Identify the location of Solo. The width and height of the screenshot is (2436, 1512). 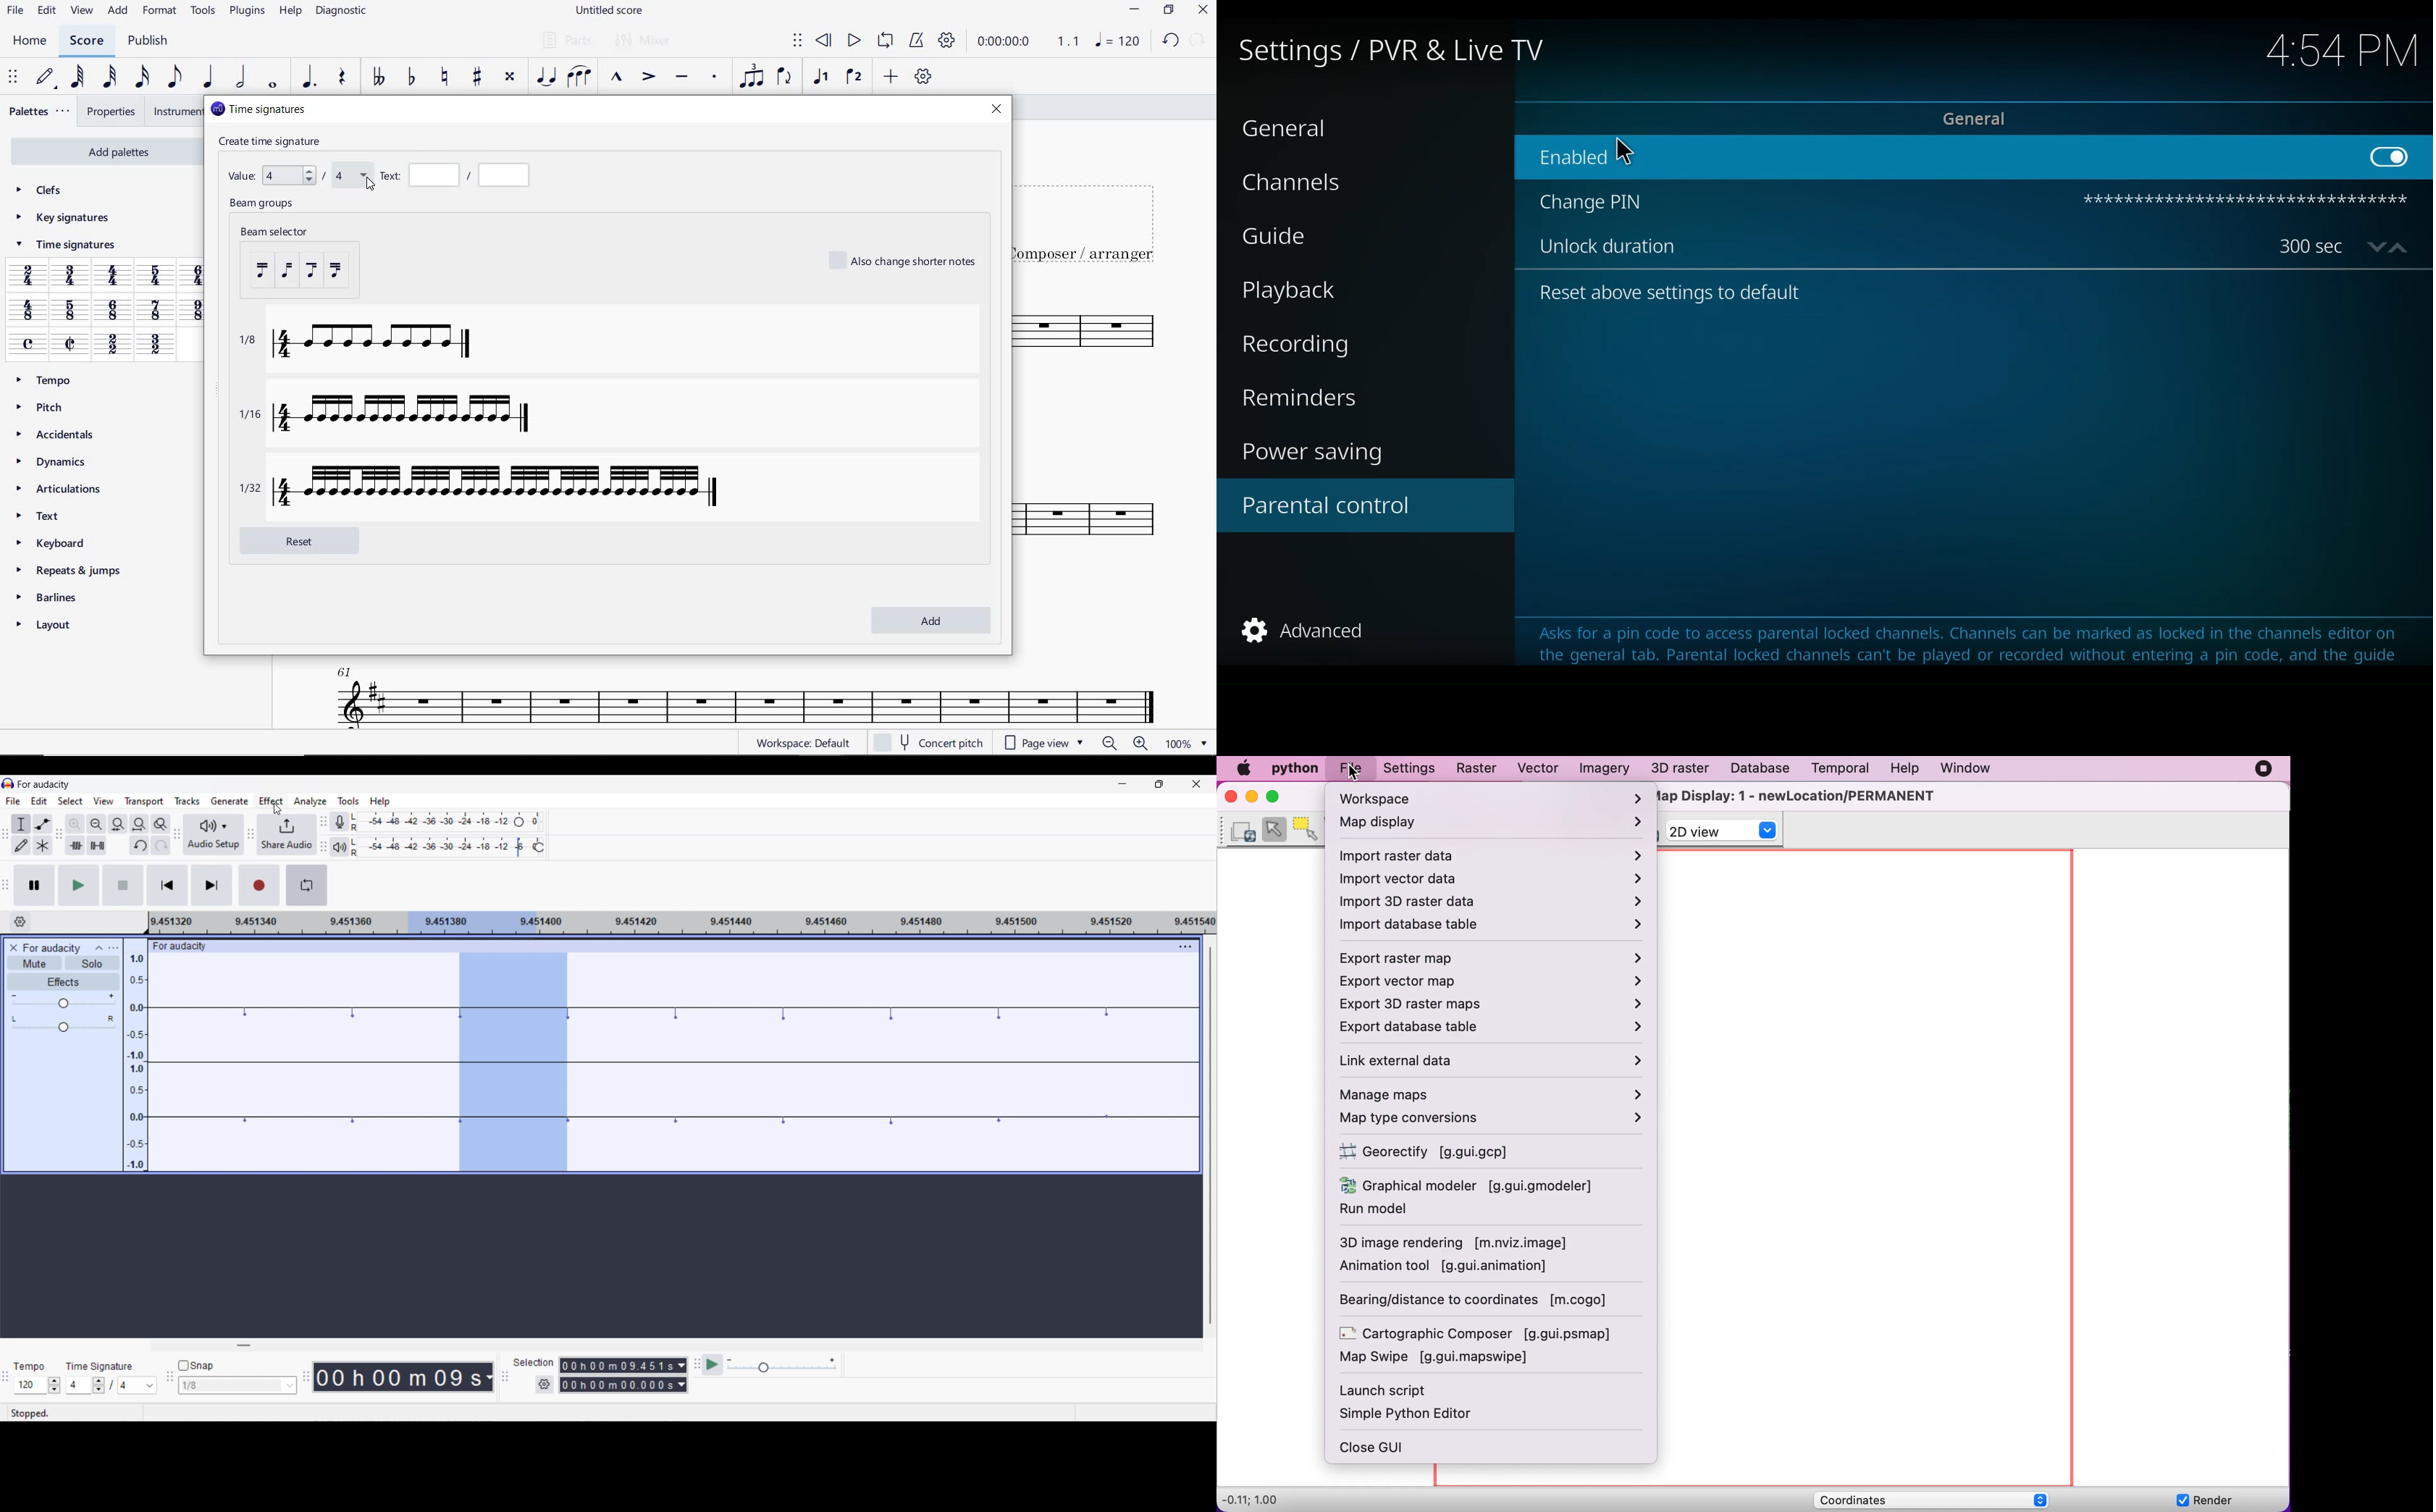
(92, 963).